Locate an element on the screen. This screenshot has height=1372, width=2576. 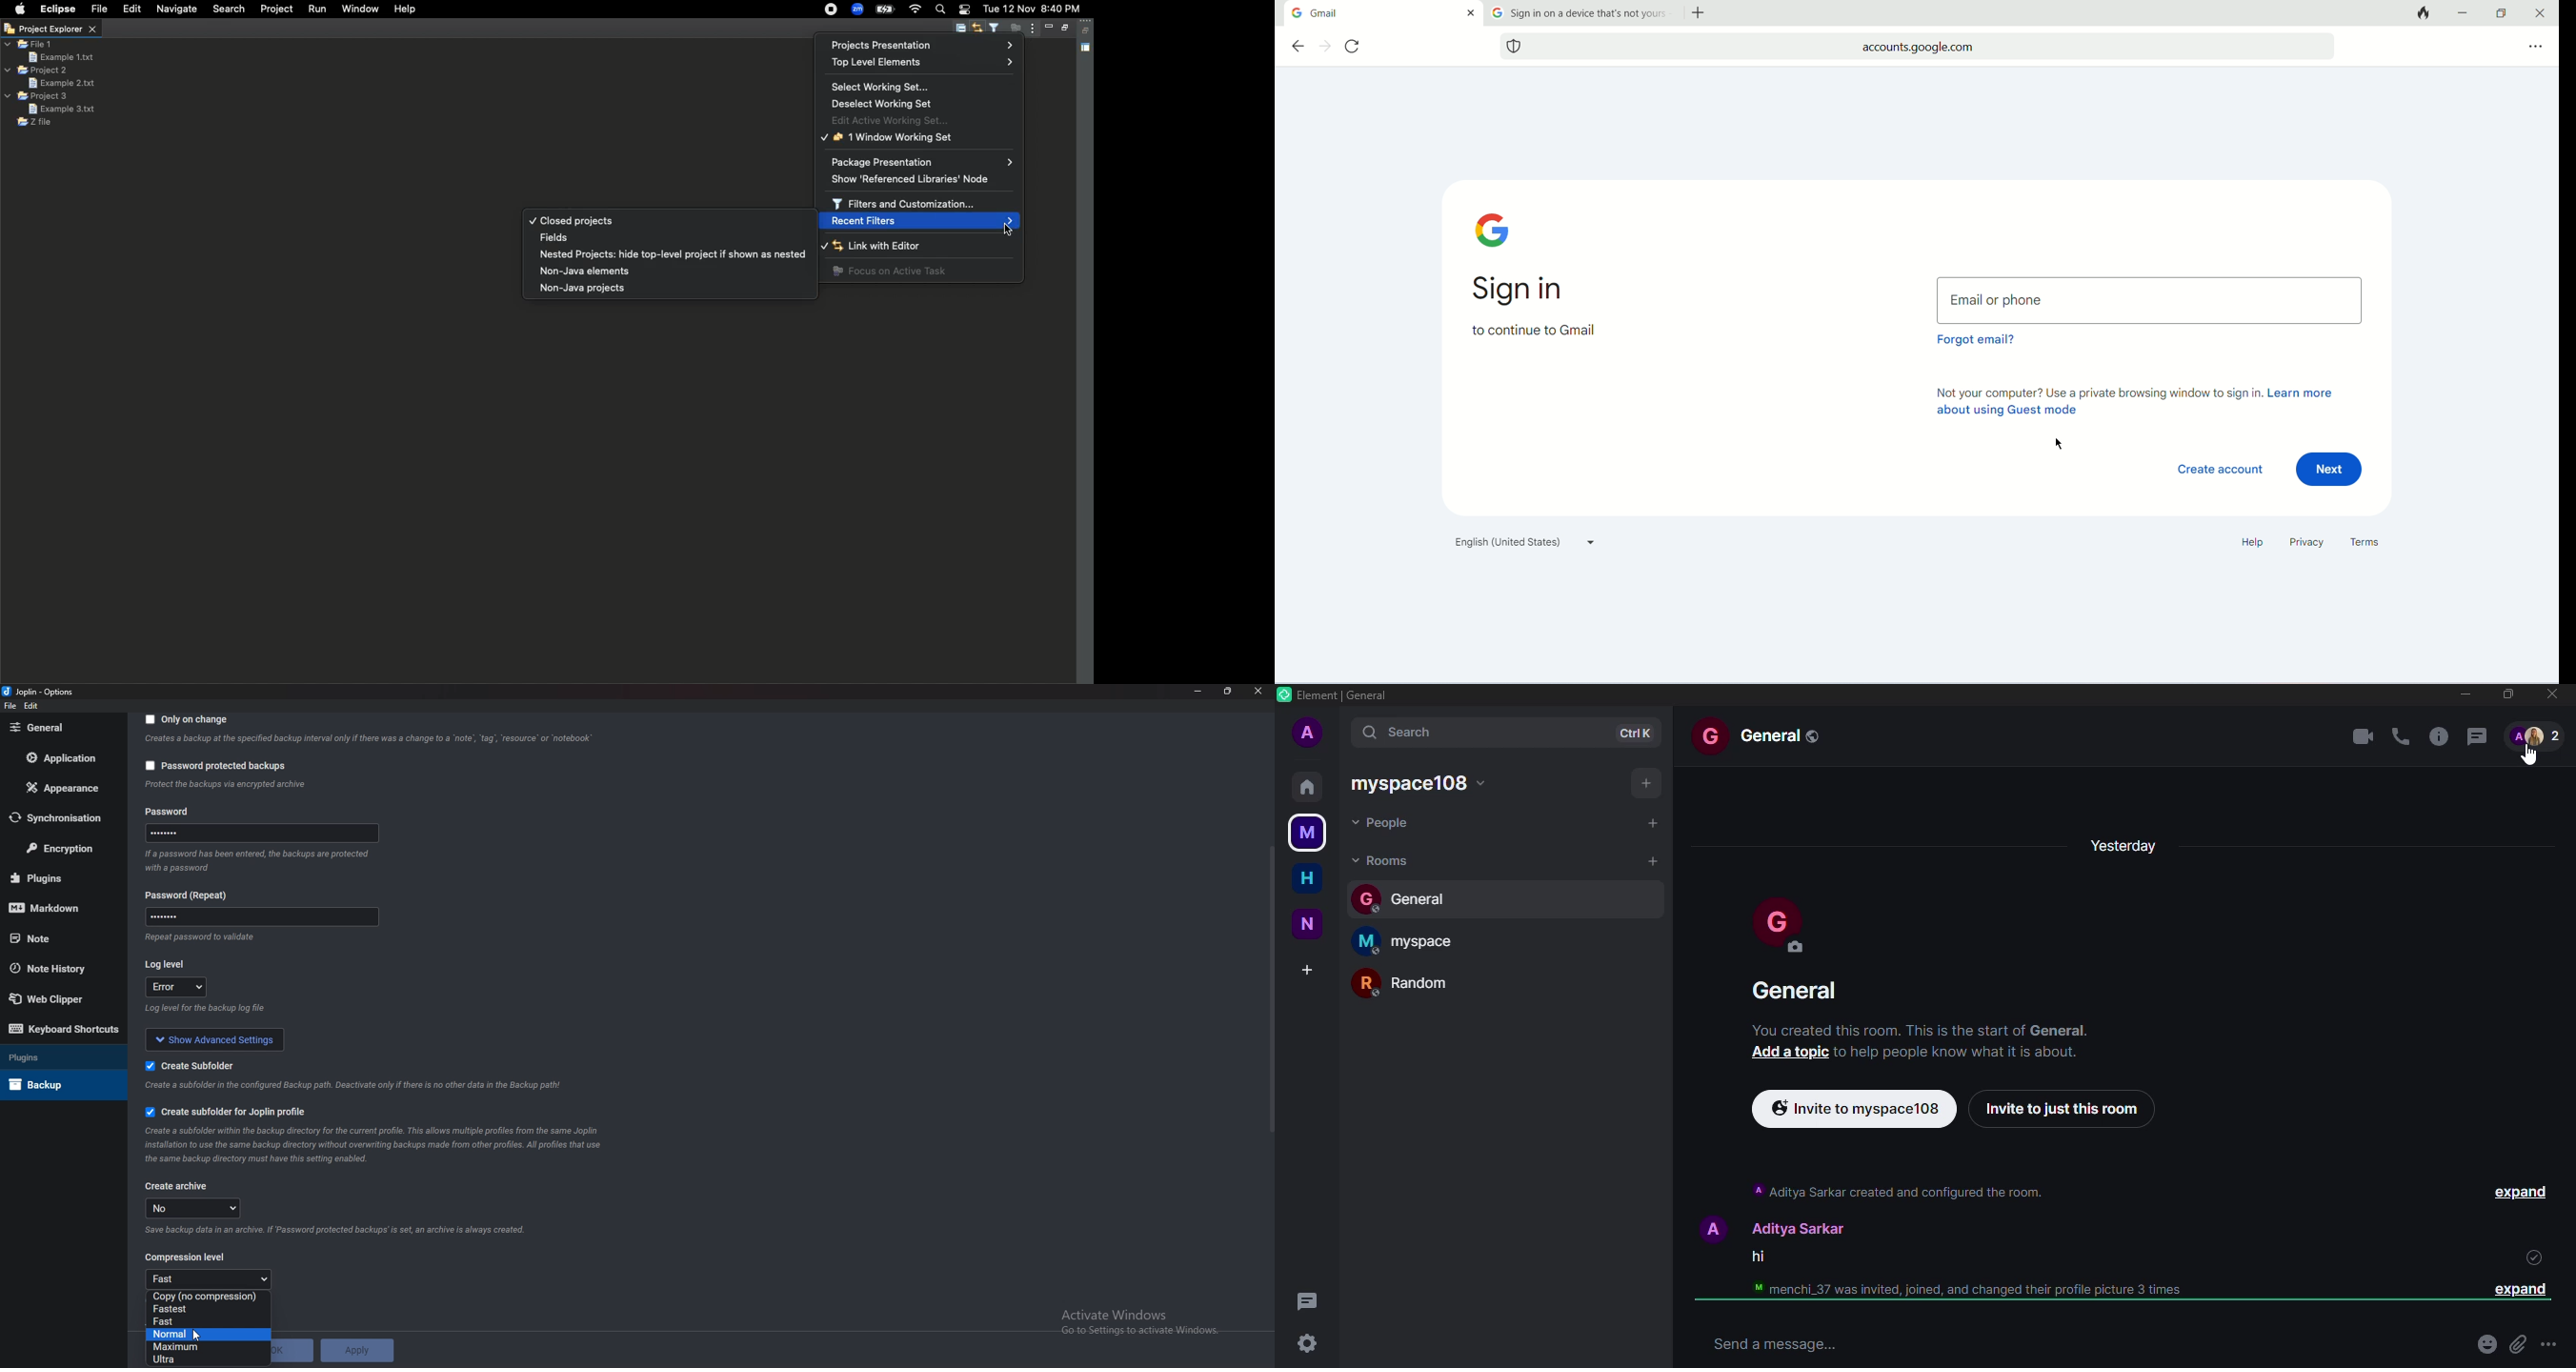
Create subfolder for joplin profile is located at coordinates (238, 1110).